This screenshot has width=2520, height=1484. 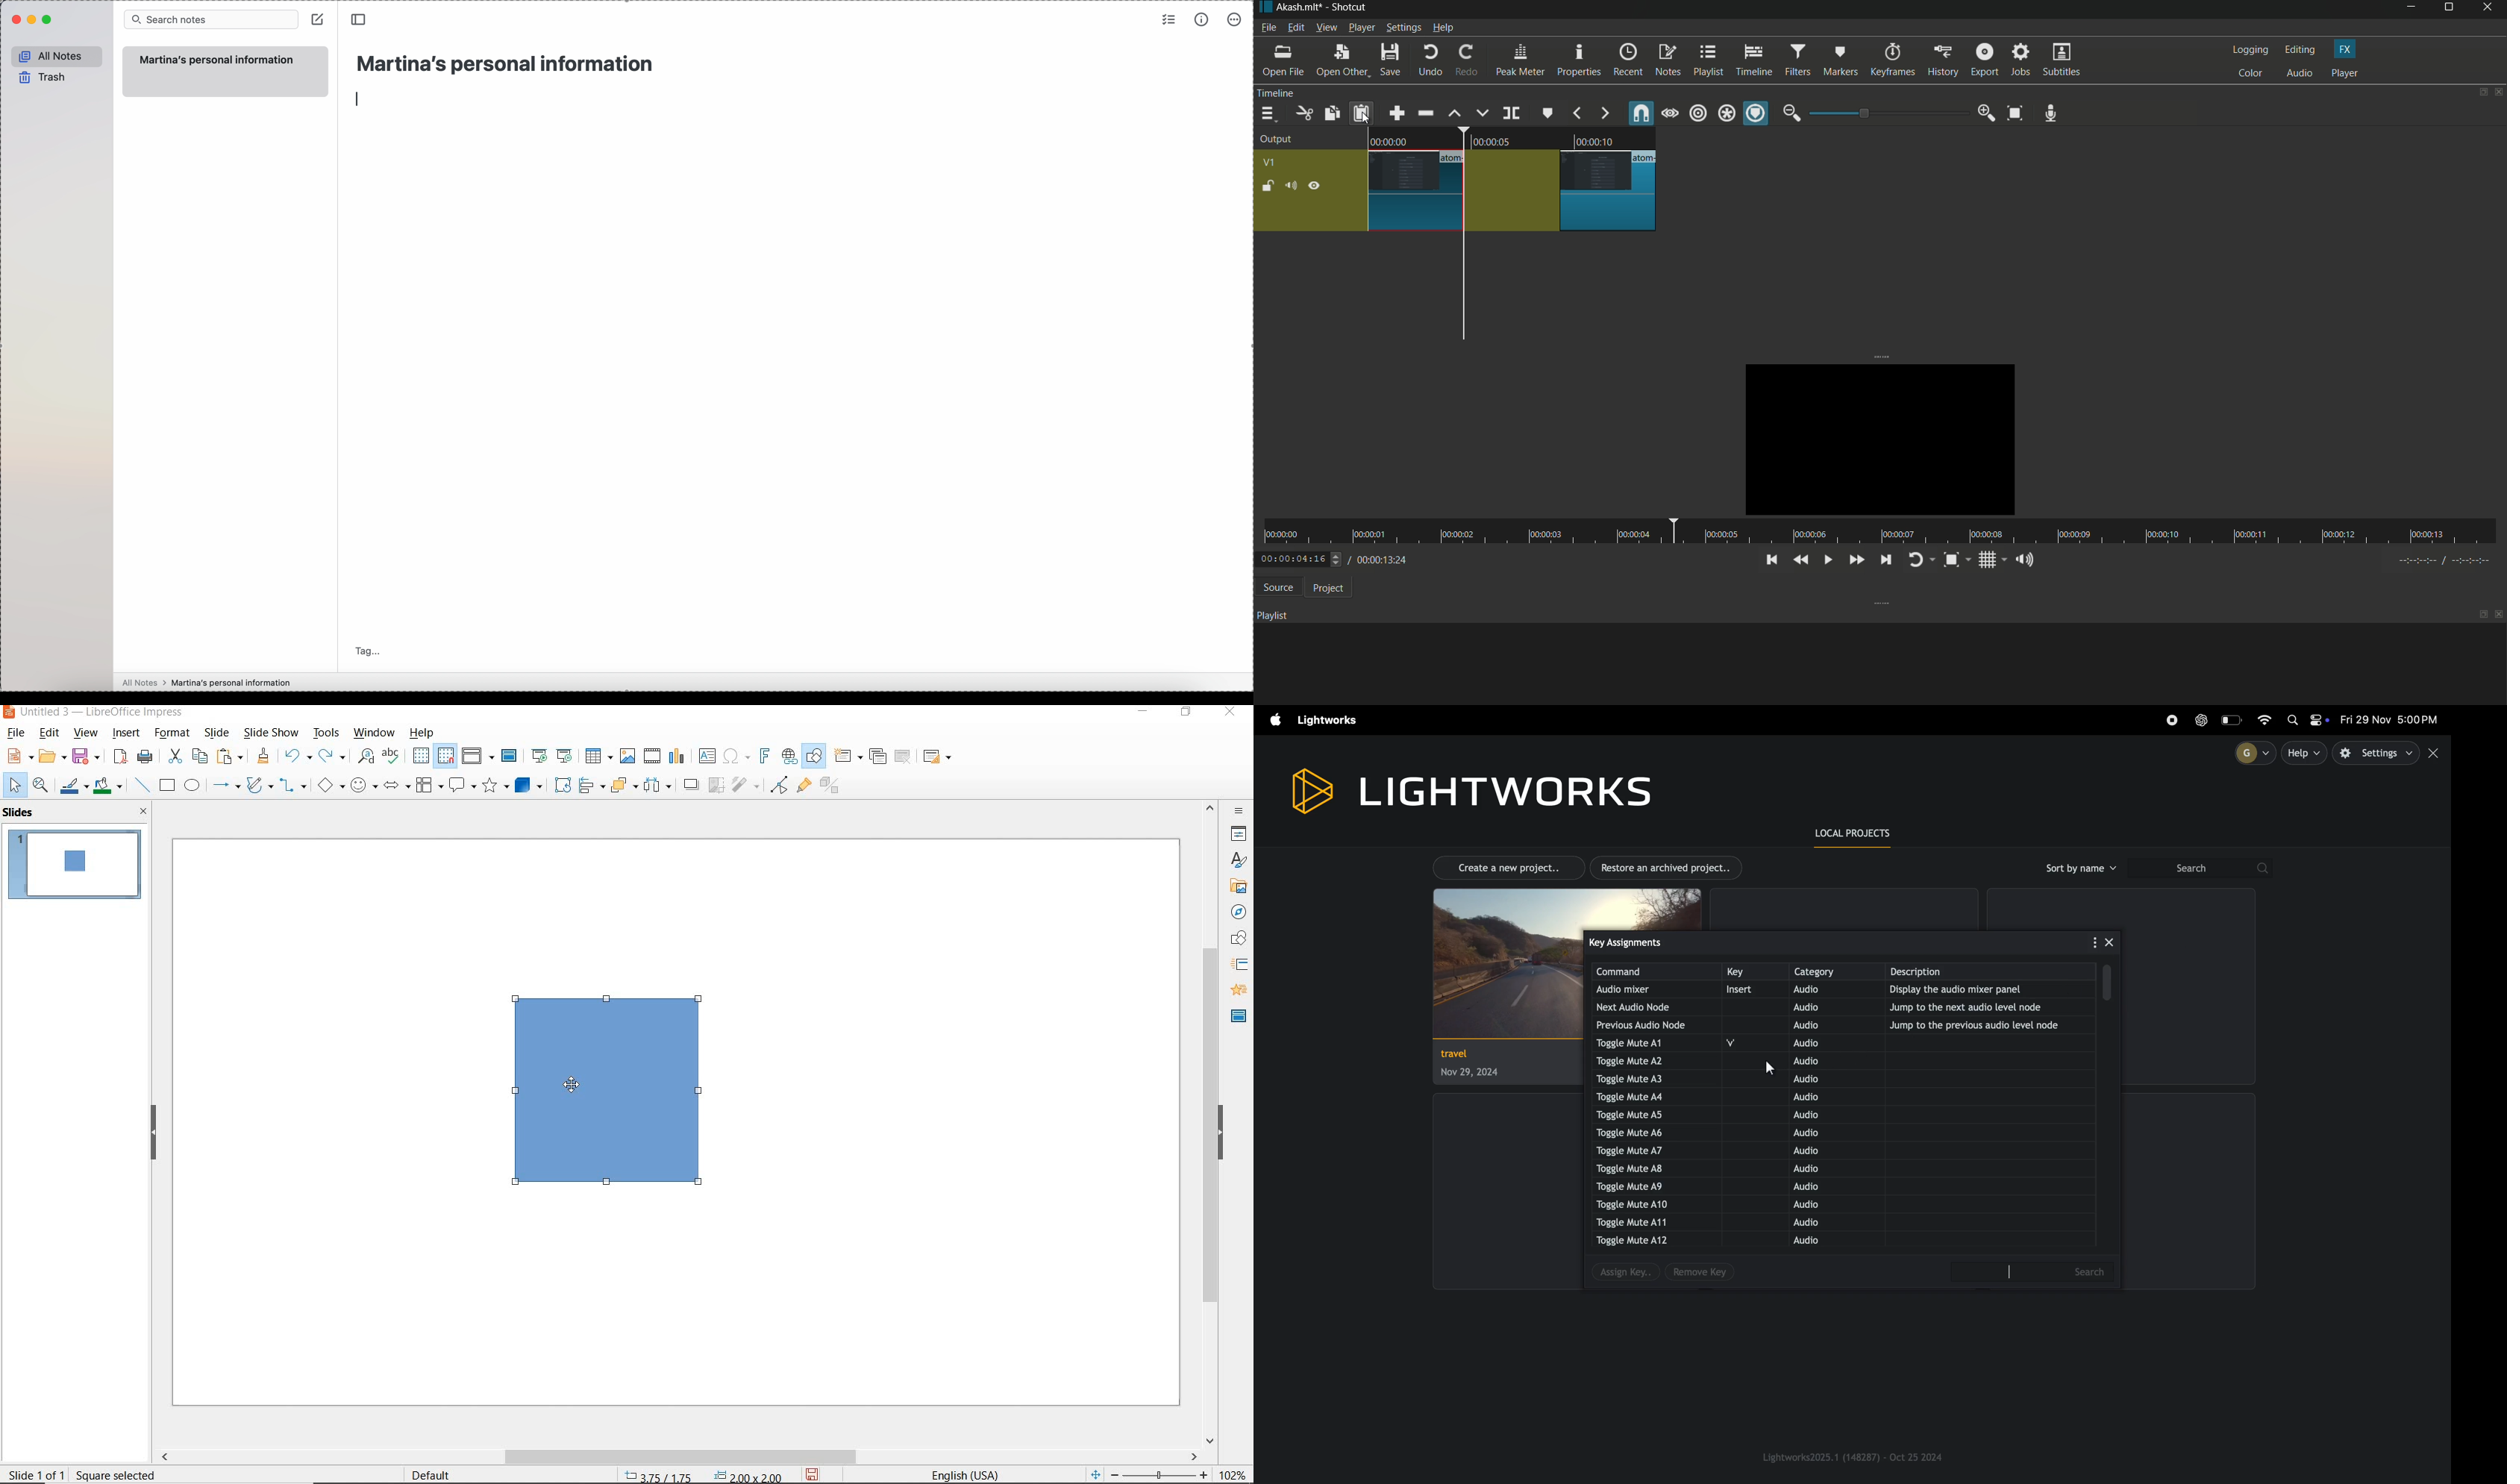 I want to click on all notes, so click(x=56, y=56).